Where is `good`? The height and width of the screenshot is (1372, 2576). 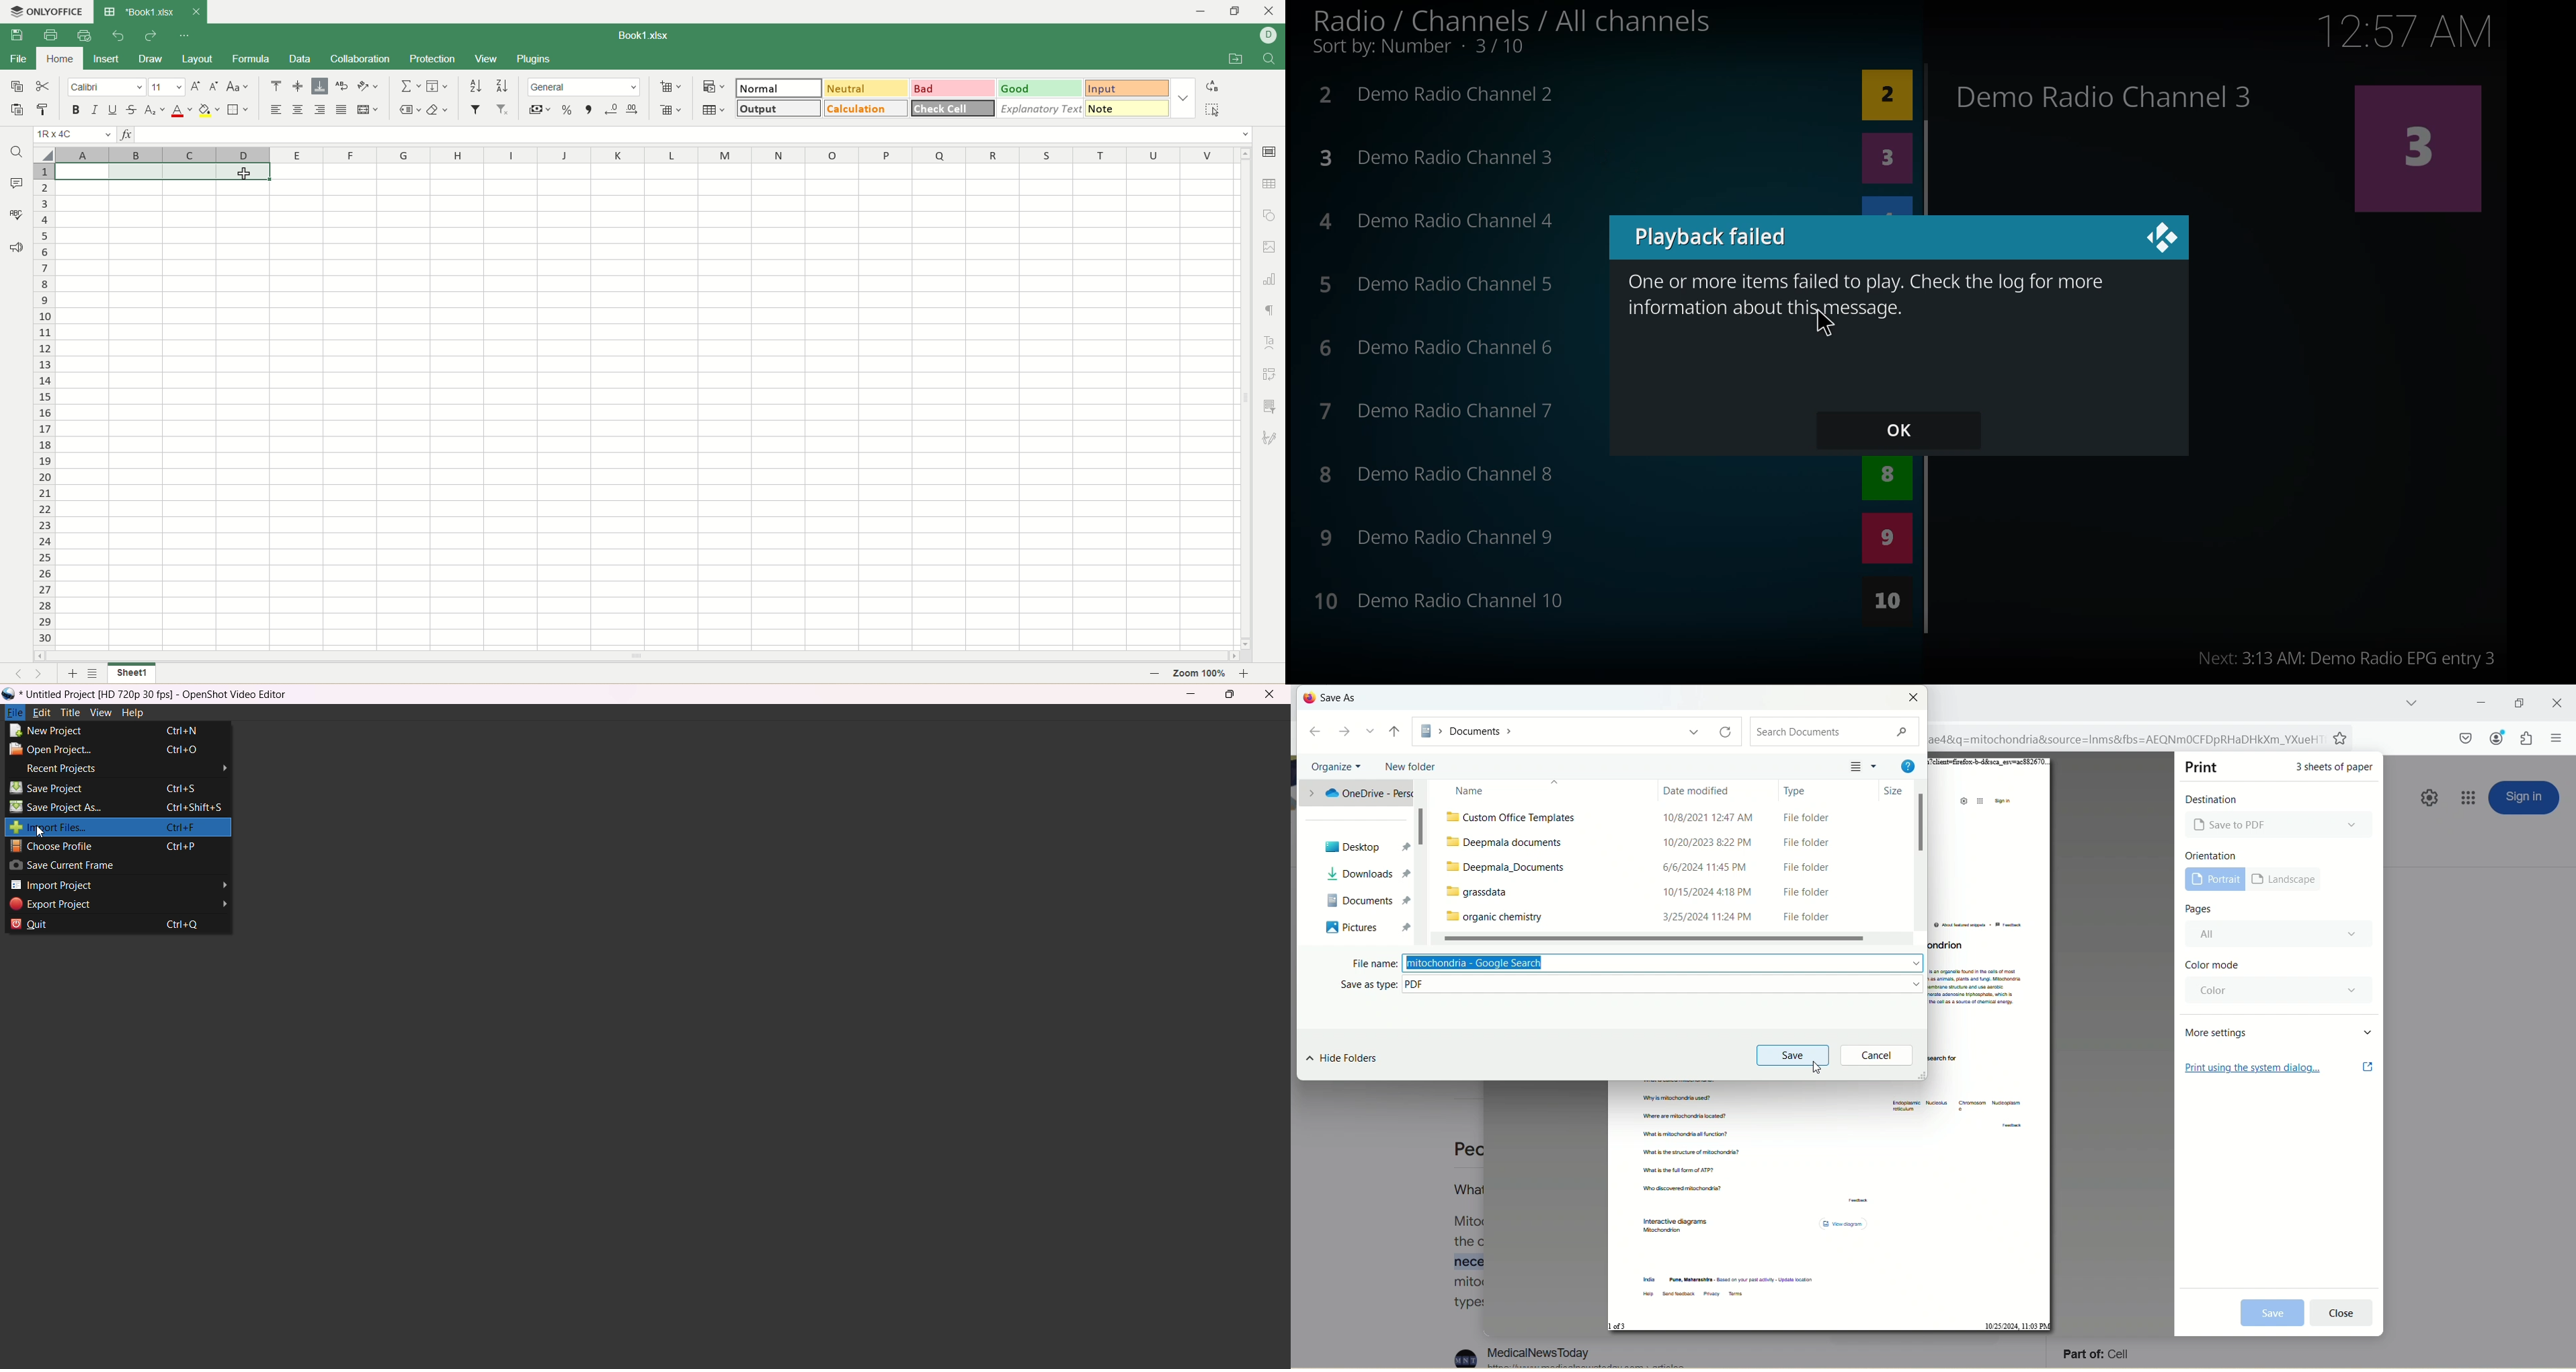 good is located at coordinates (1042, 88).